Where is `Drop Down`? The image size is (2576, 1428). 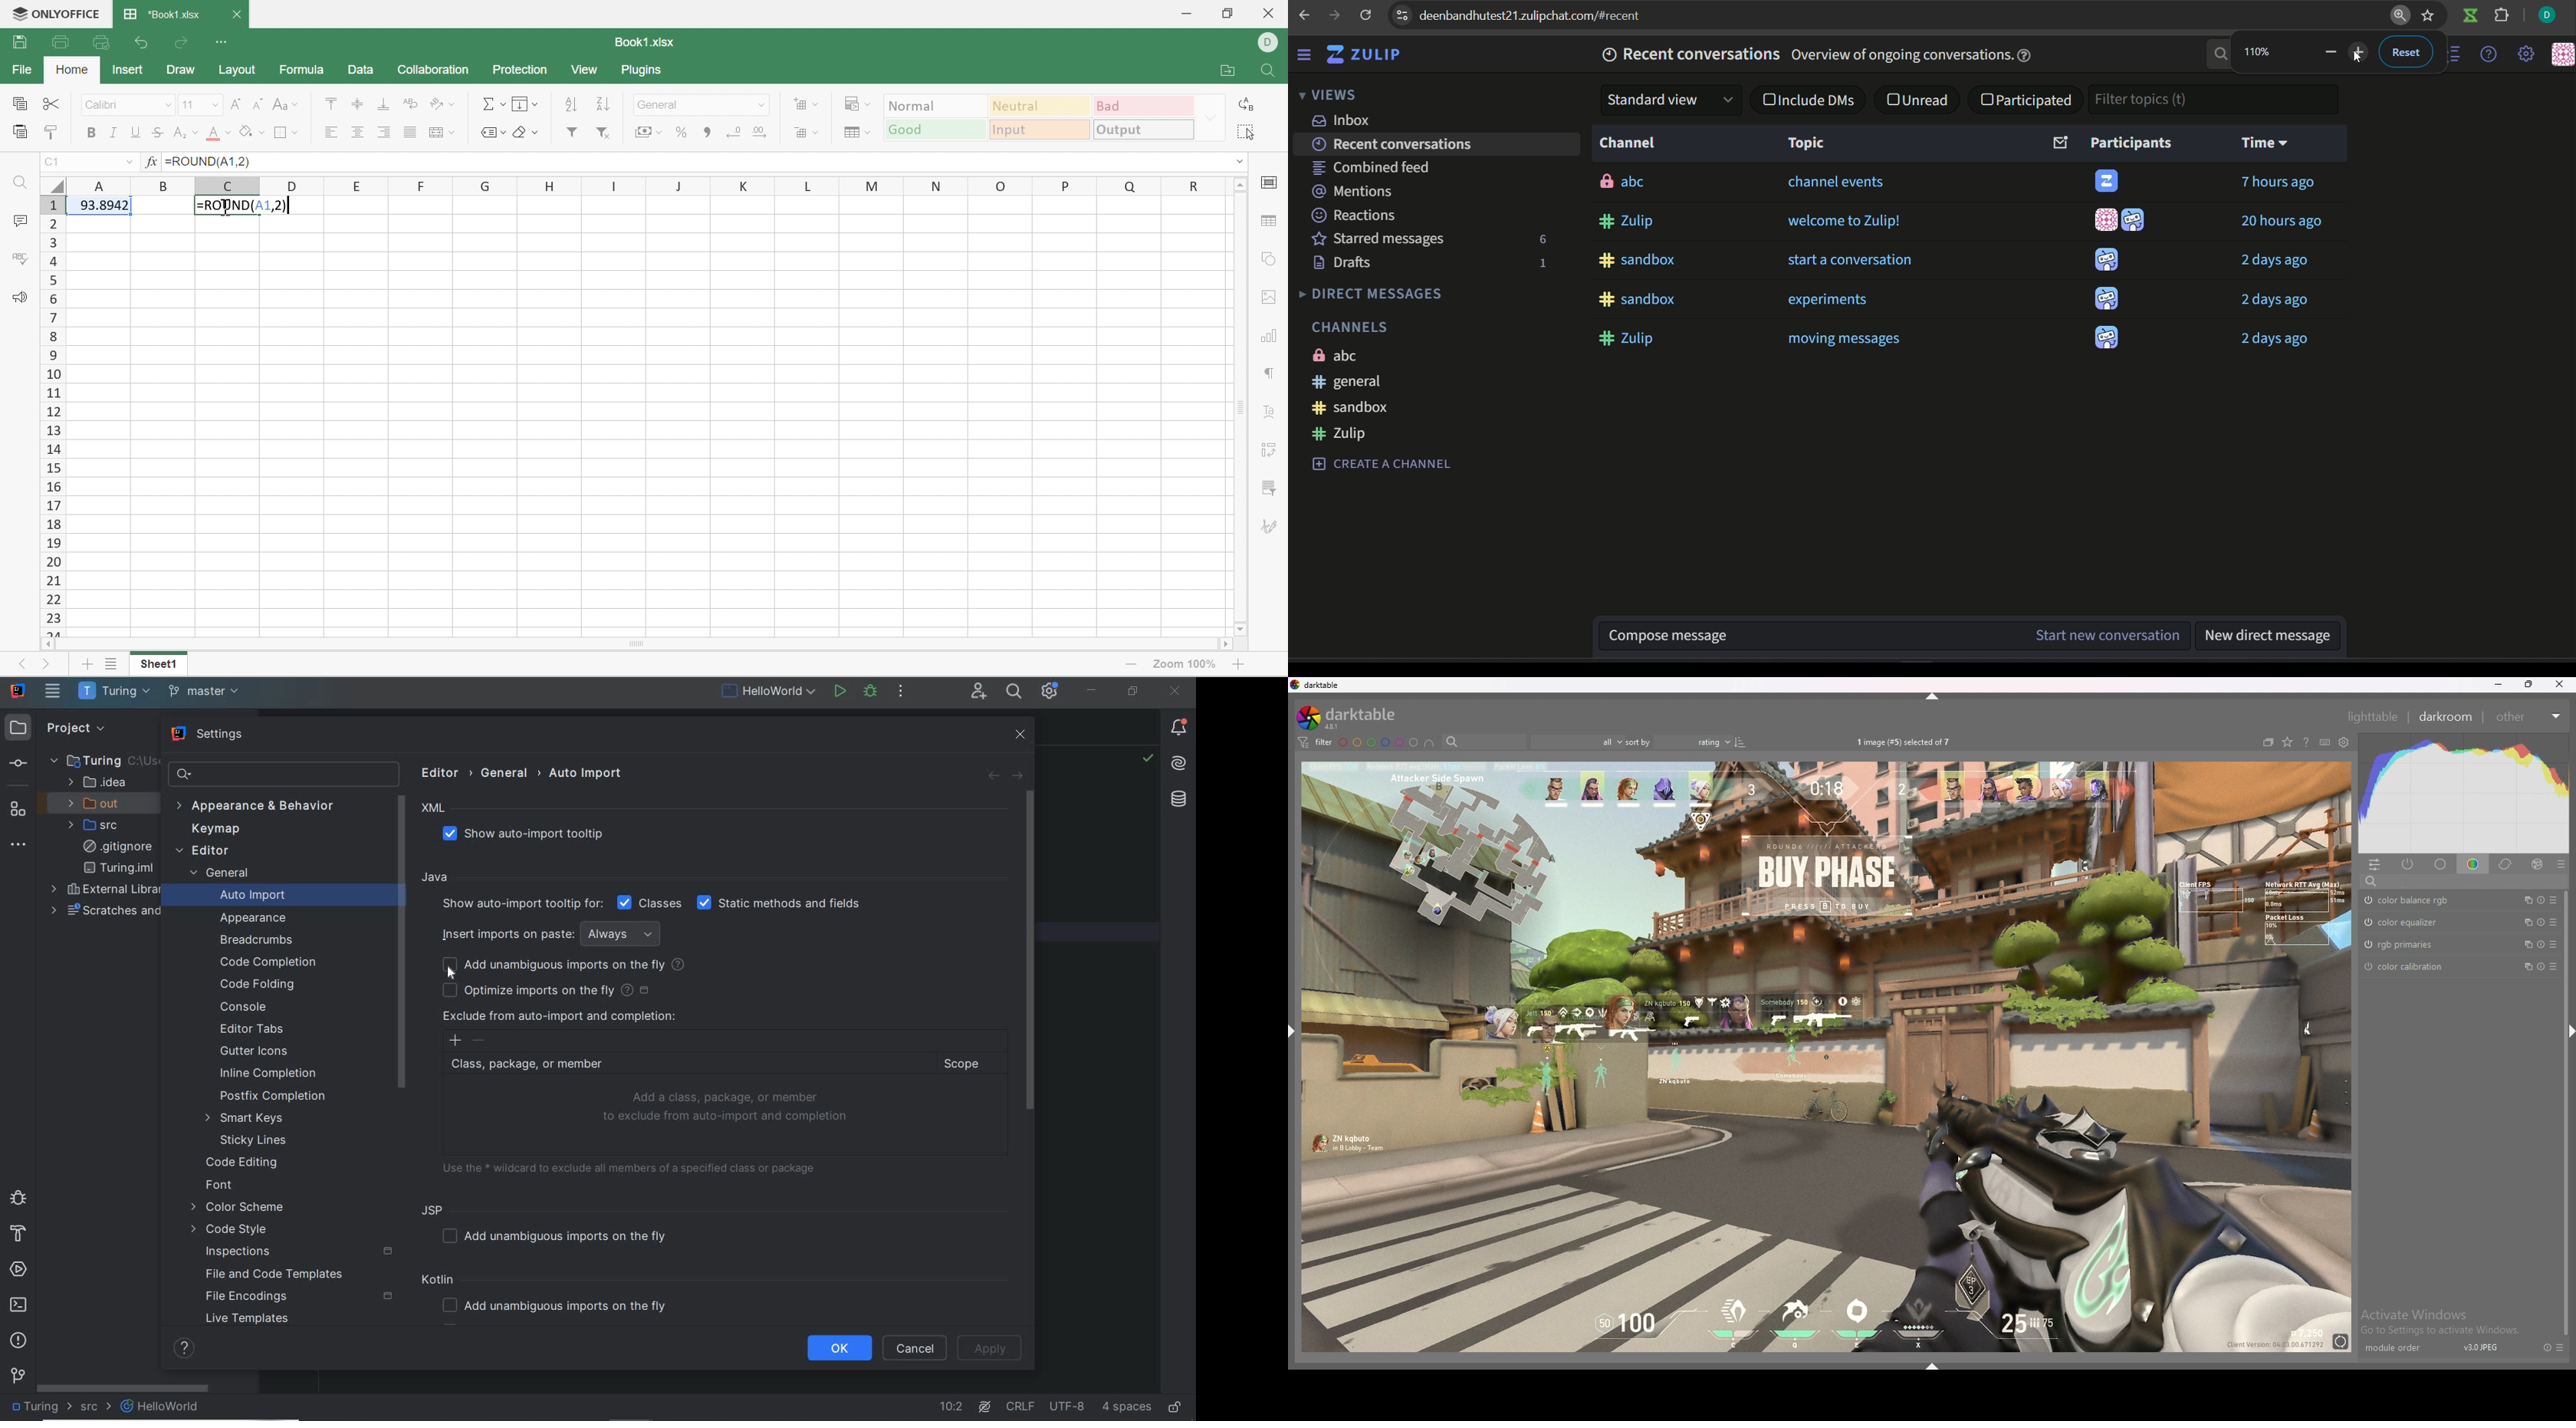
Drop Down is located at coordinates (214, 104).